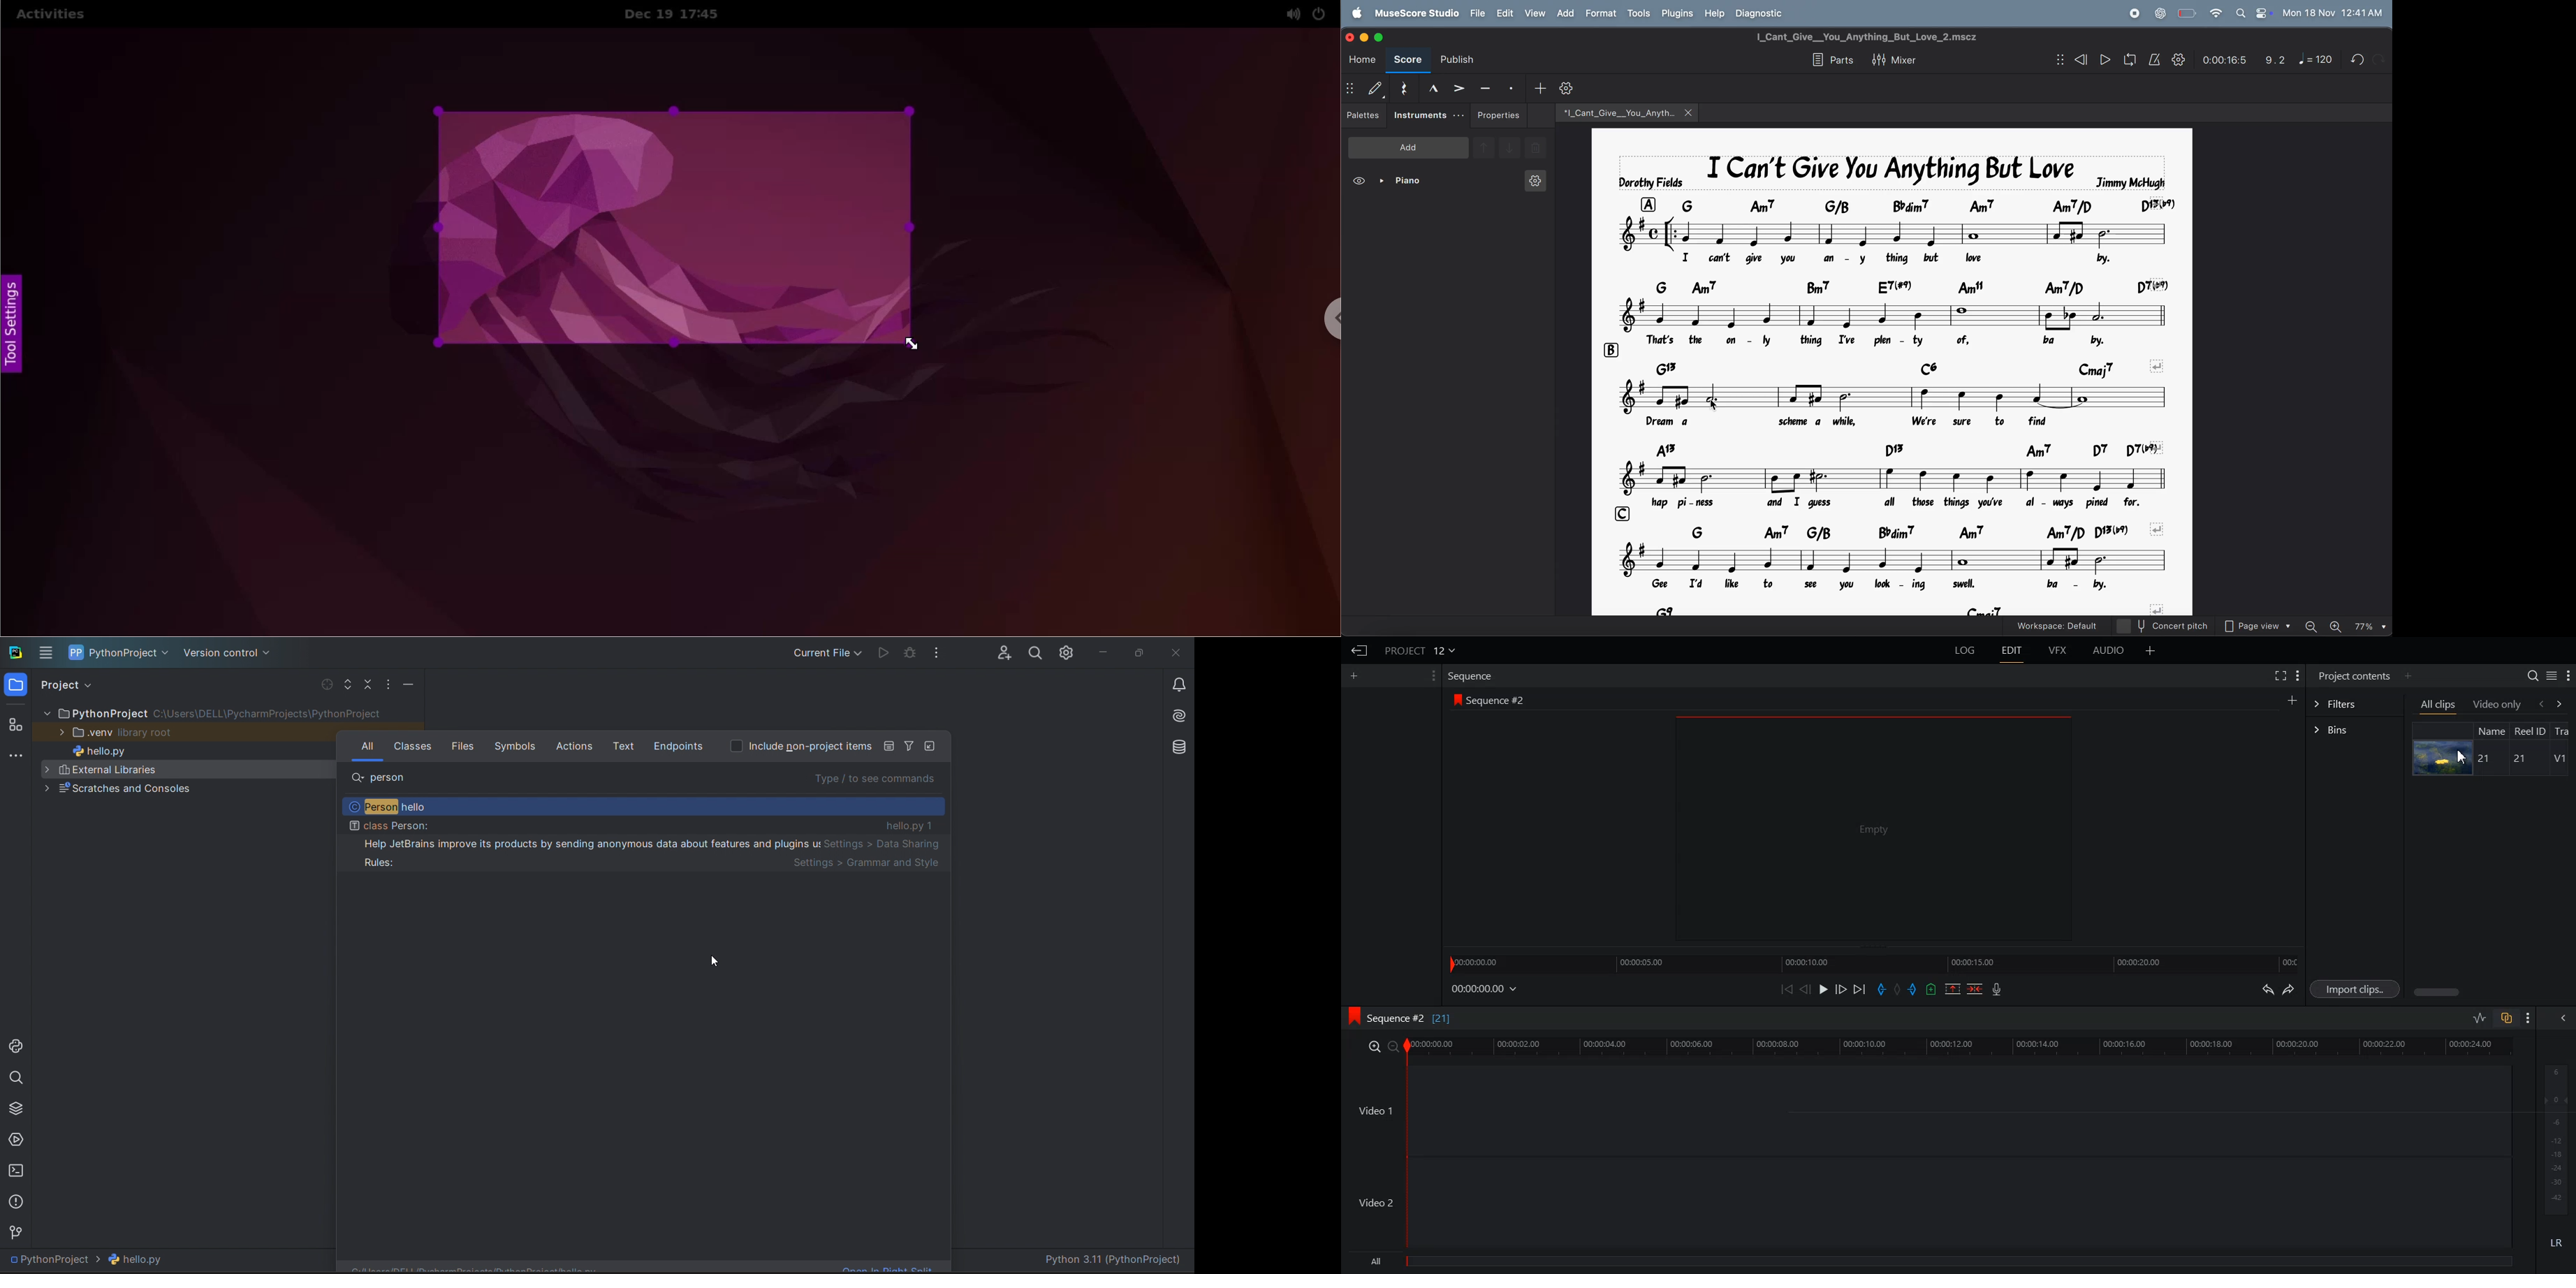 This screenshot has width=2576, height=1288. What do you see at coordinates (15, 1109) in the screenshot?
I see `python packages` at bounding box center [15, 1109].